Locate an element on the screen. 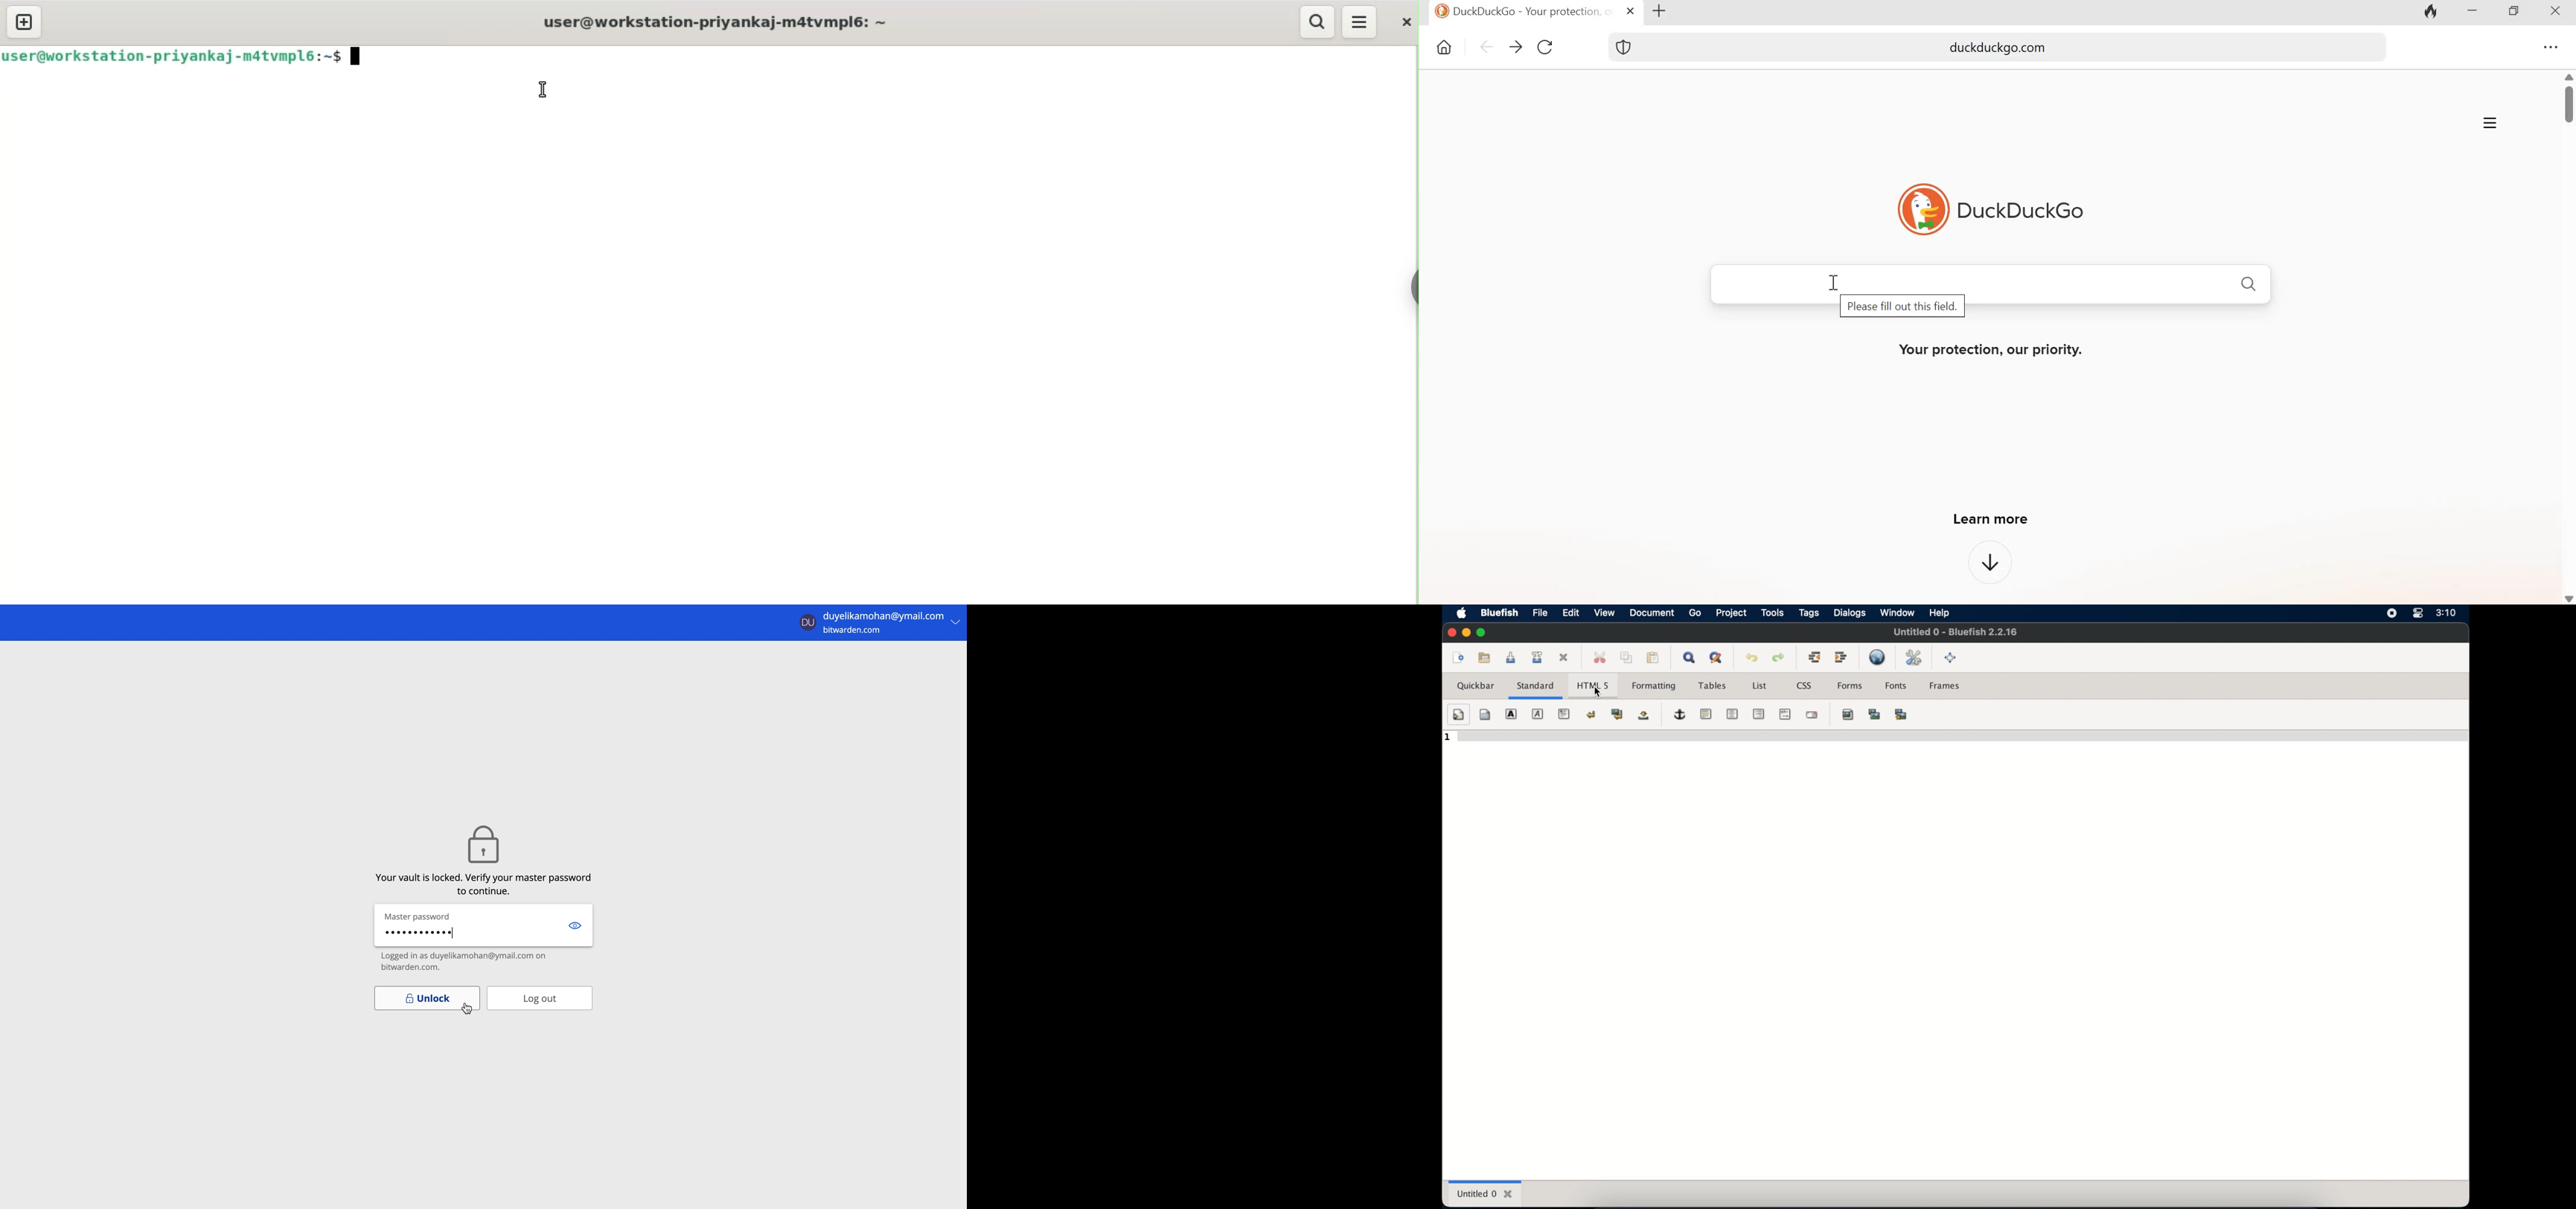 The image size is (2576, 1232). standard is located at coordinates (1536, 690).